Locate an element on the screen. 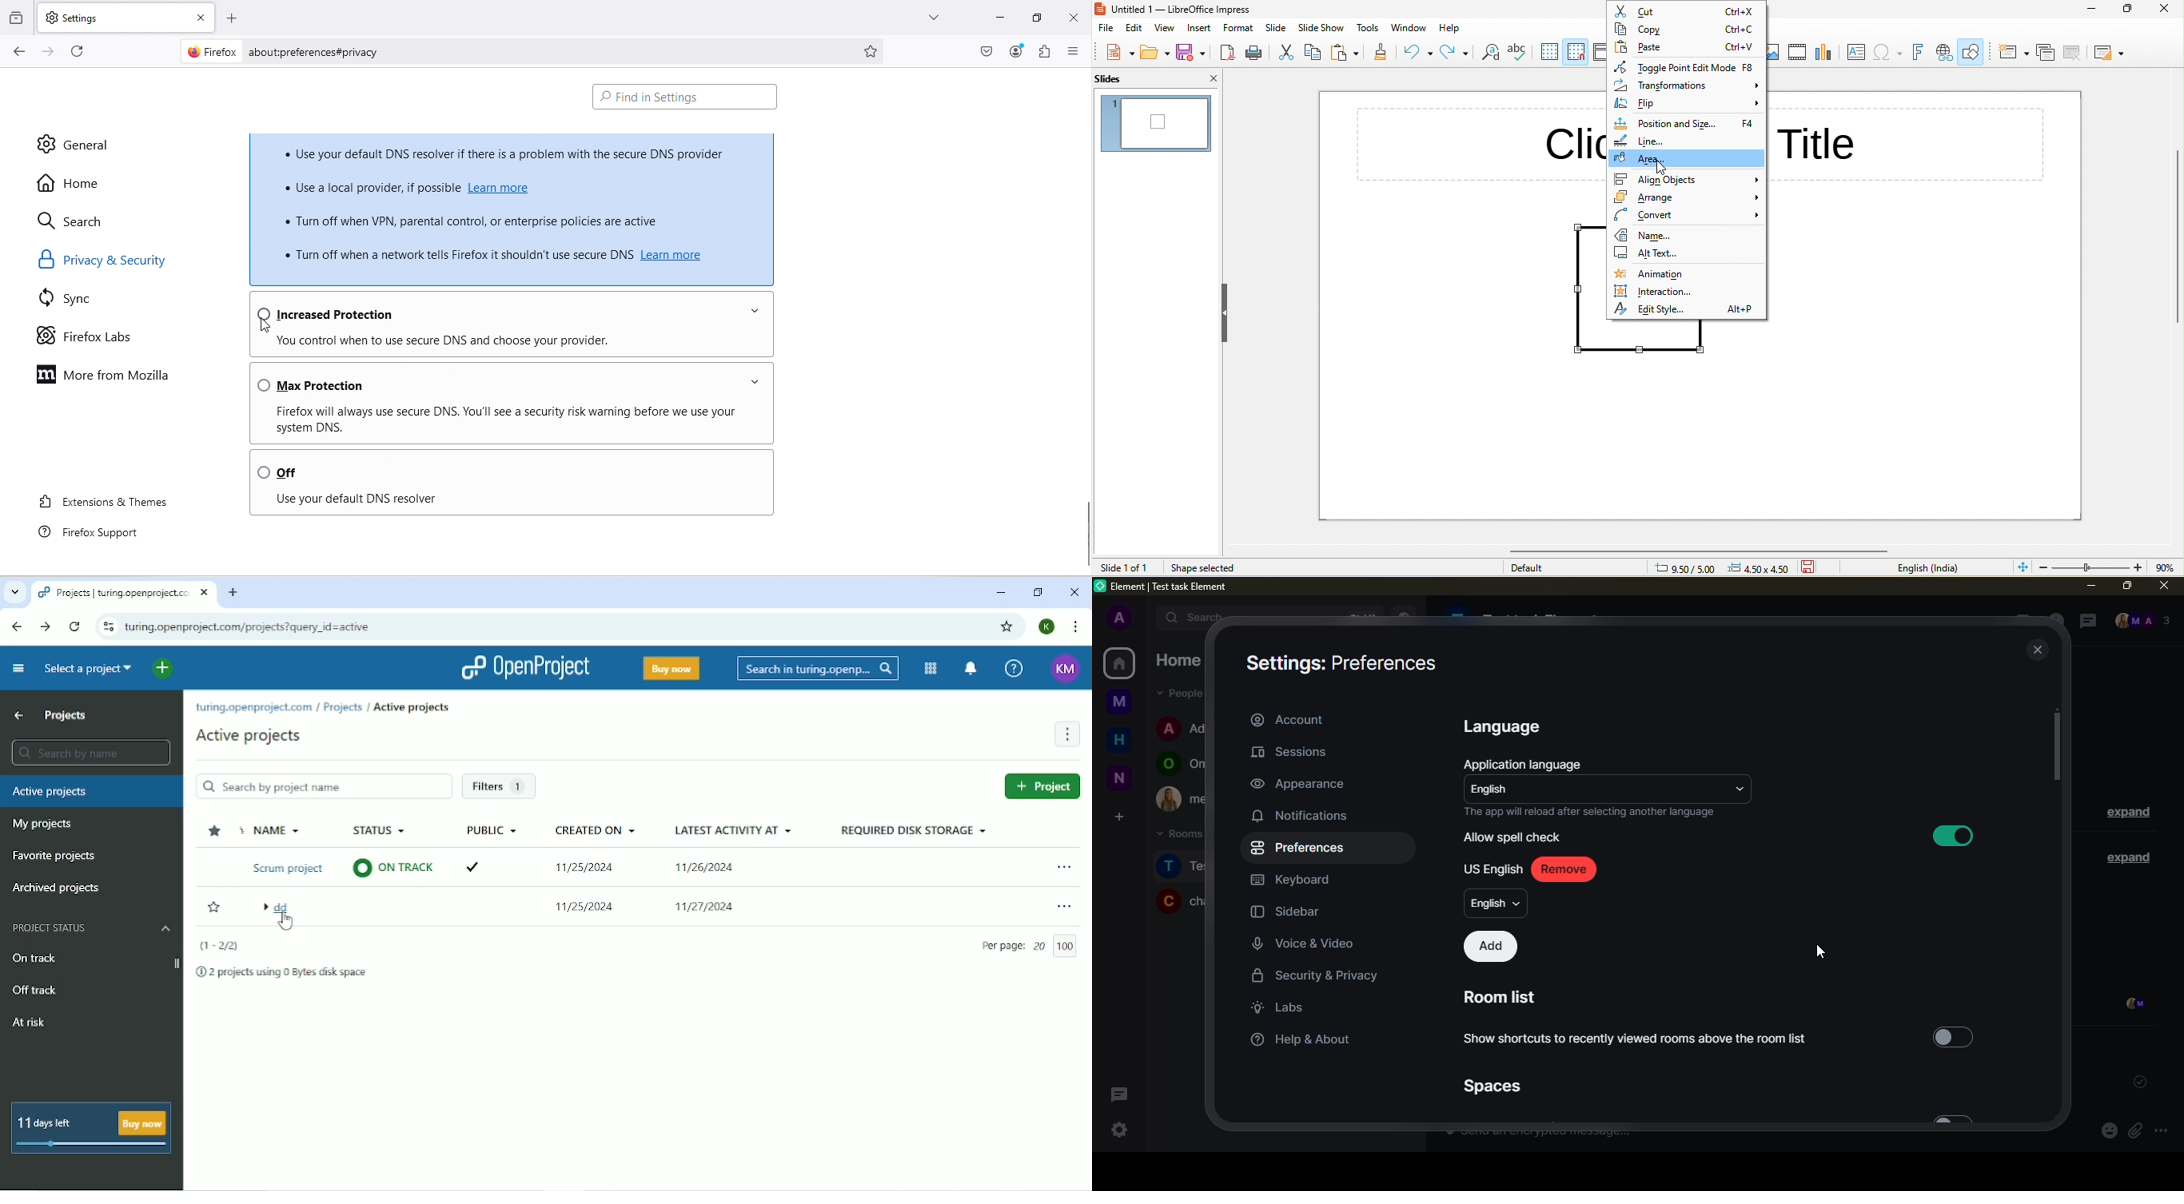  Search by project name is located at coordinates (323, 786).